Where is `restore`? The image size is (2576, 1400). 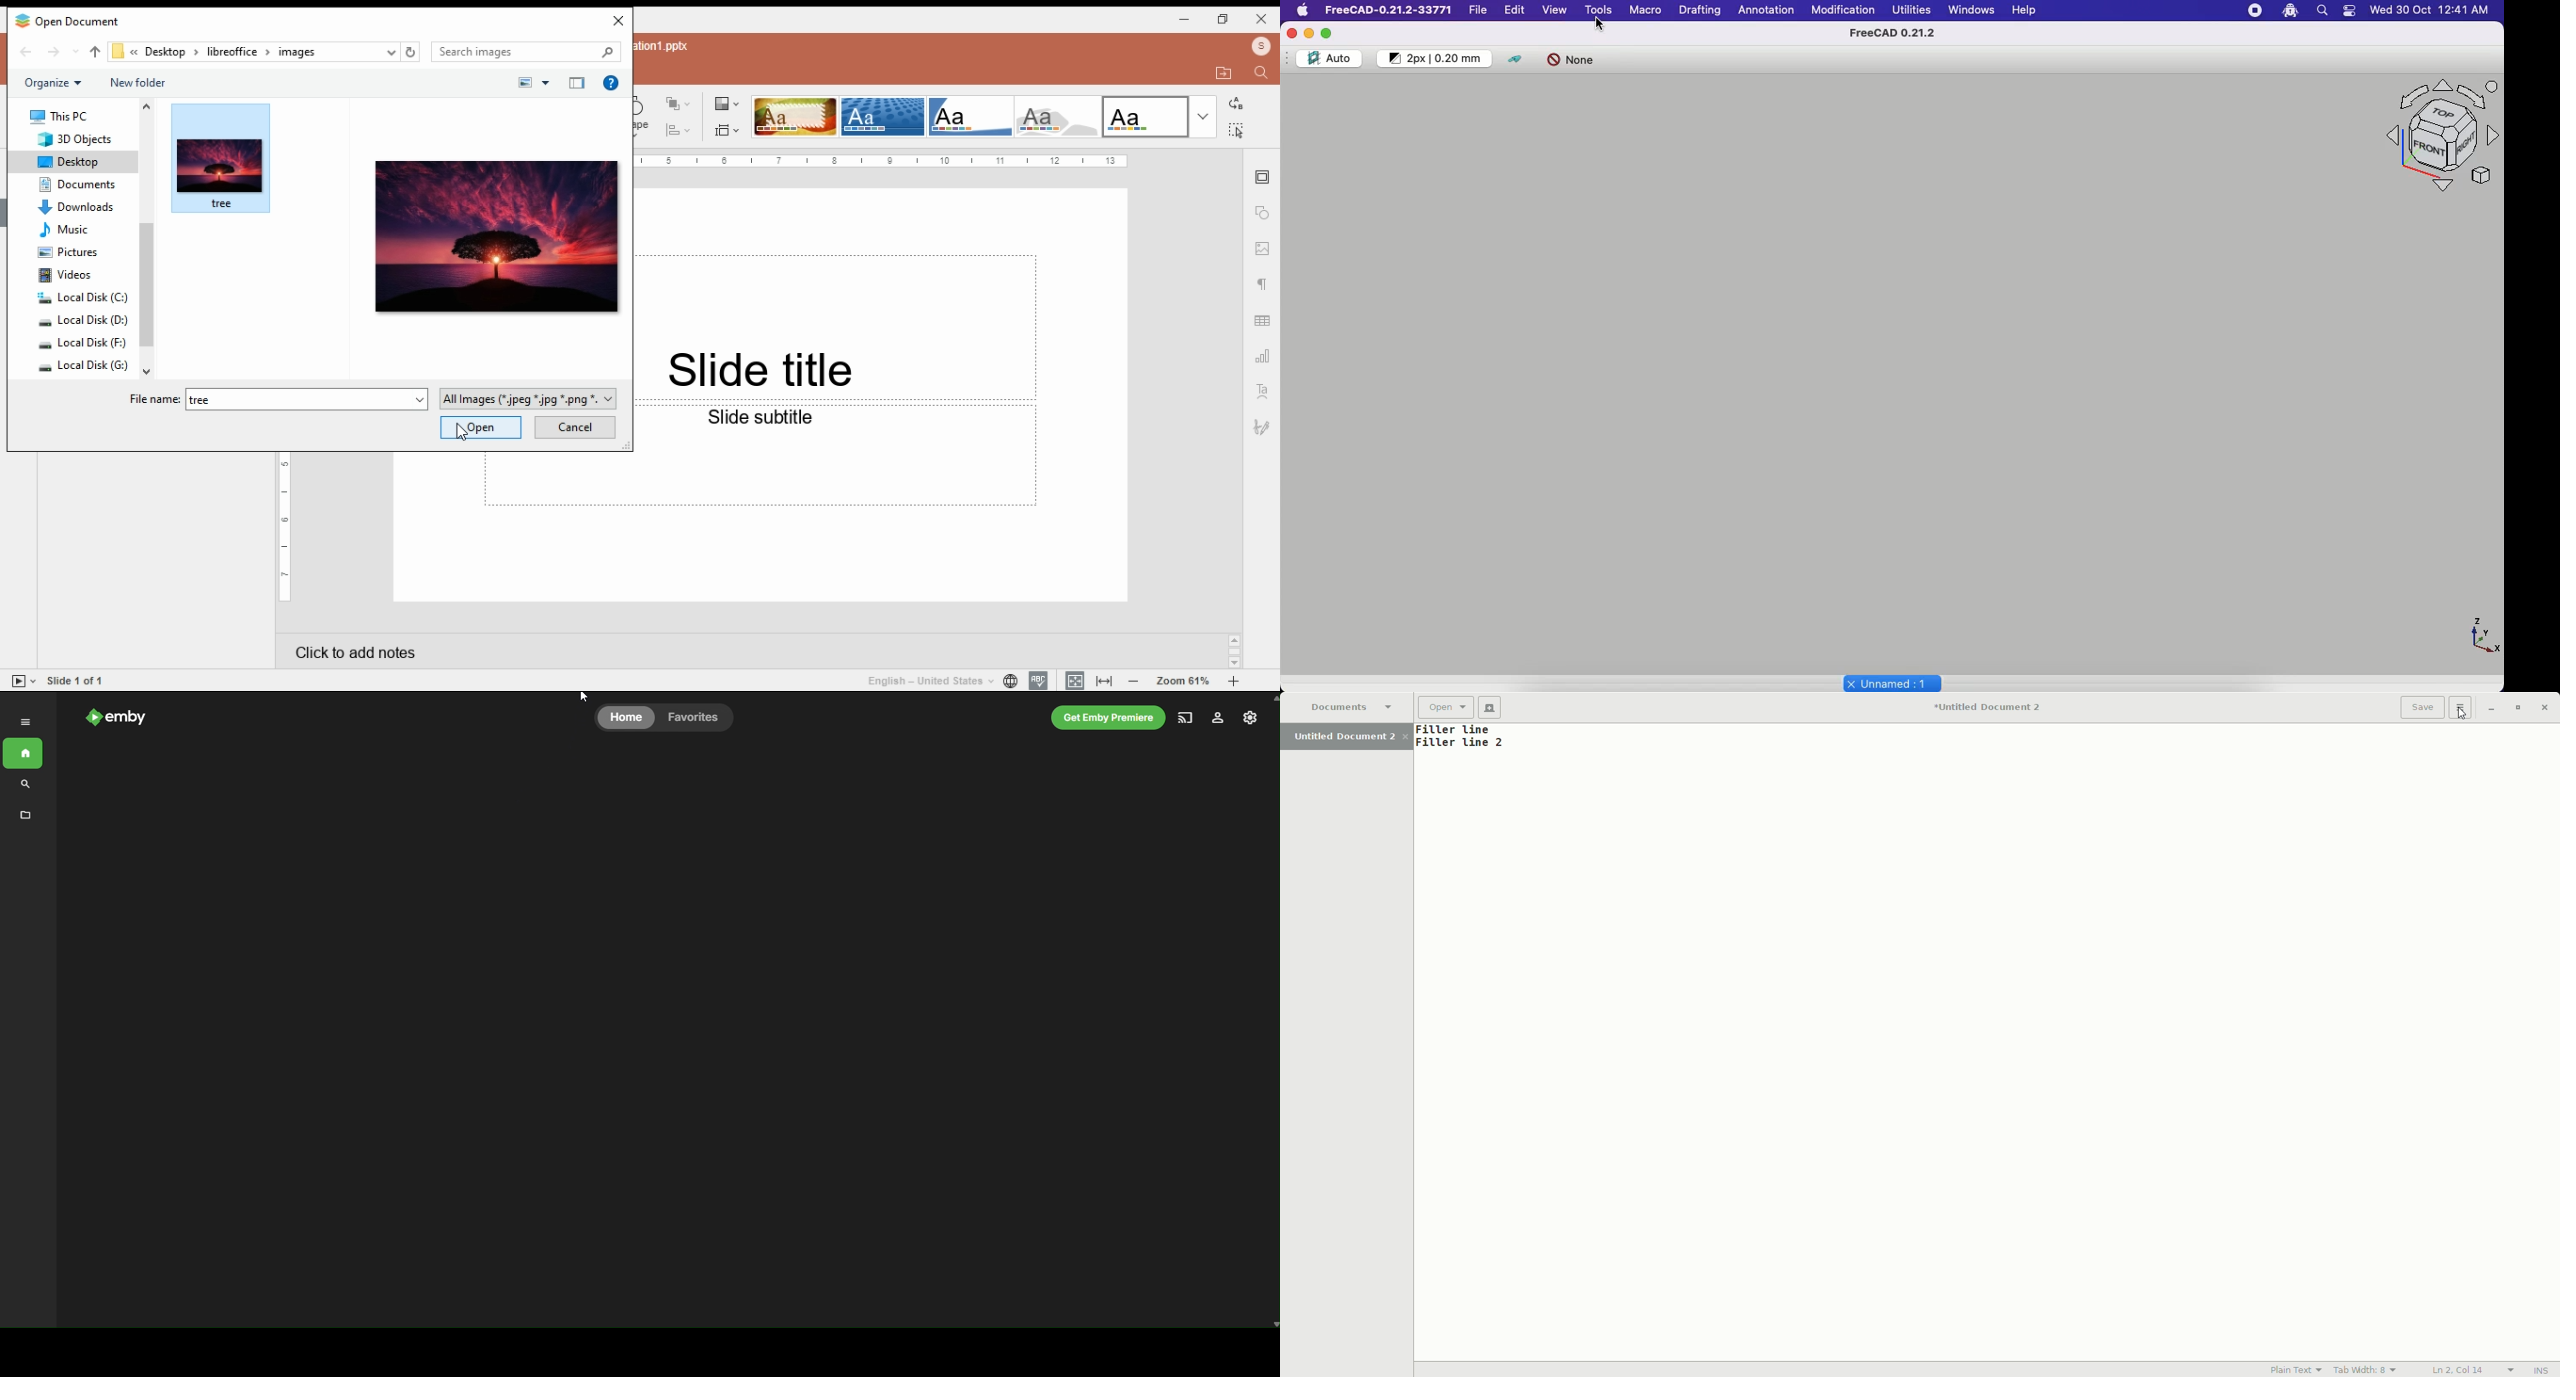
restore is located at coordinates (1222, 20).